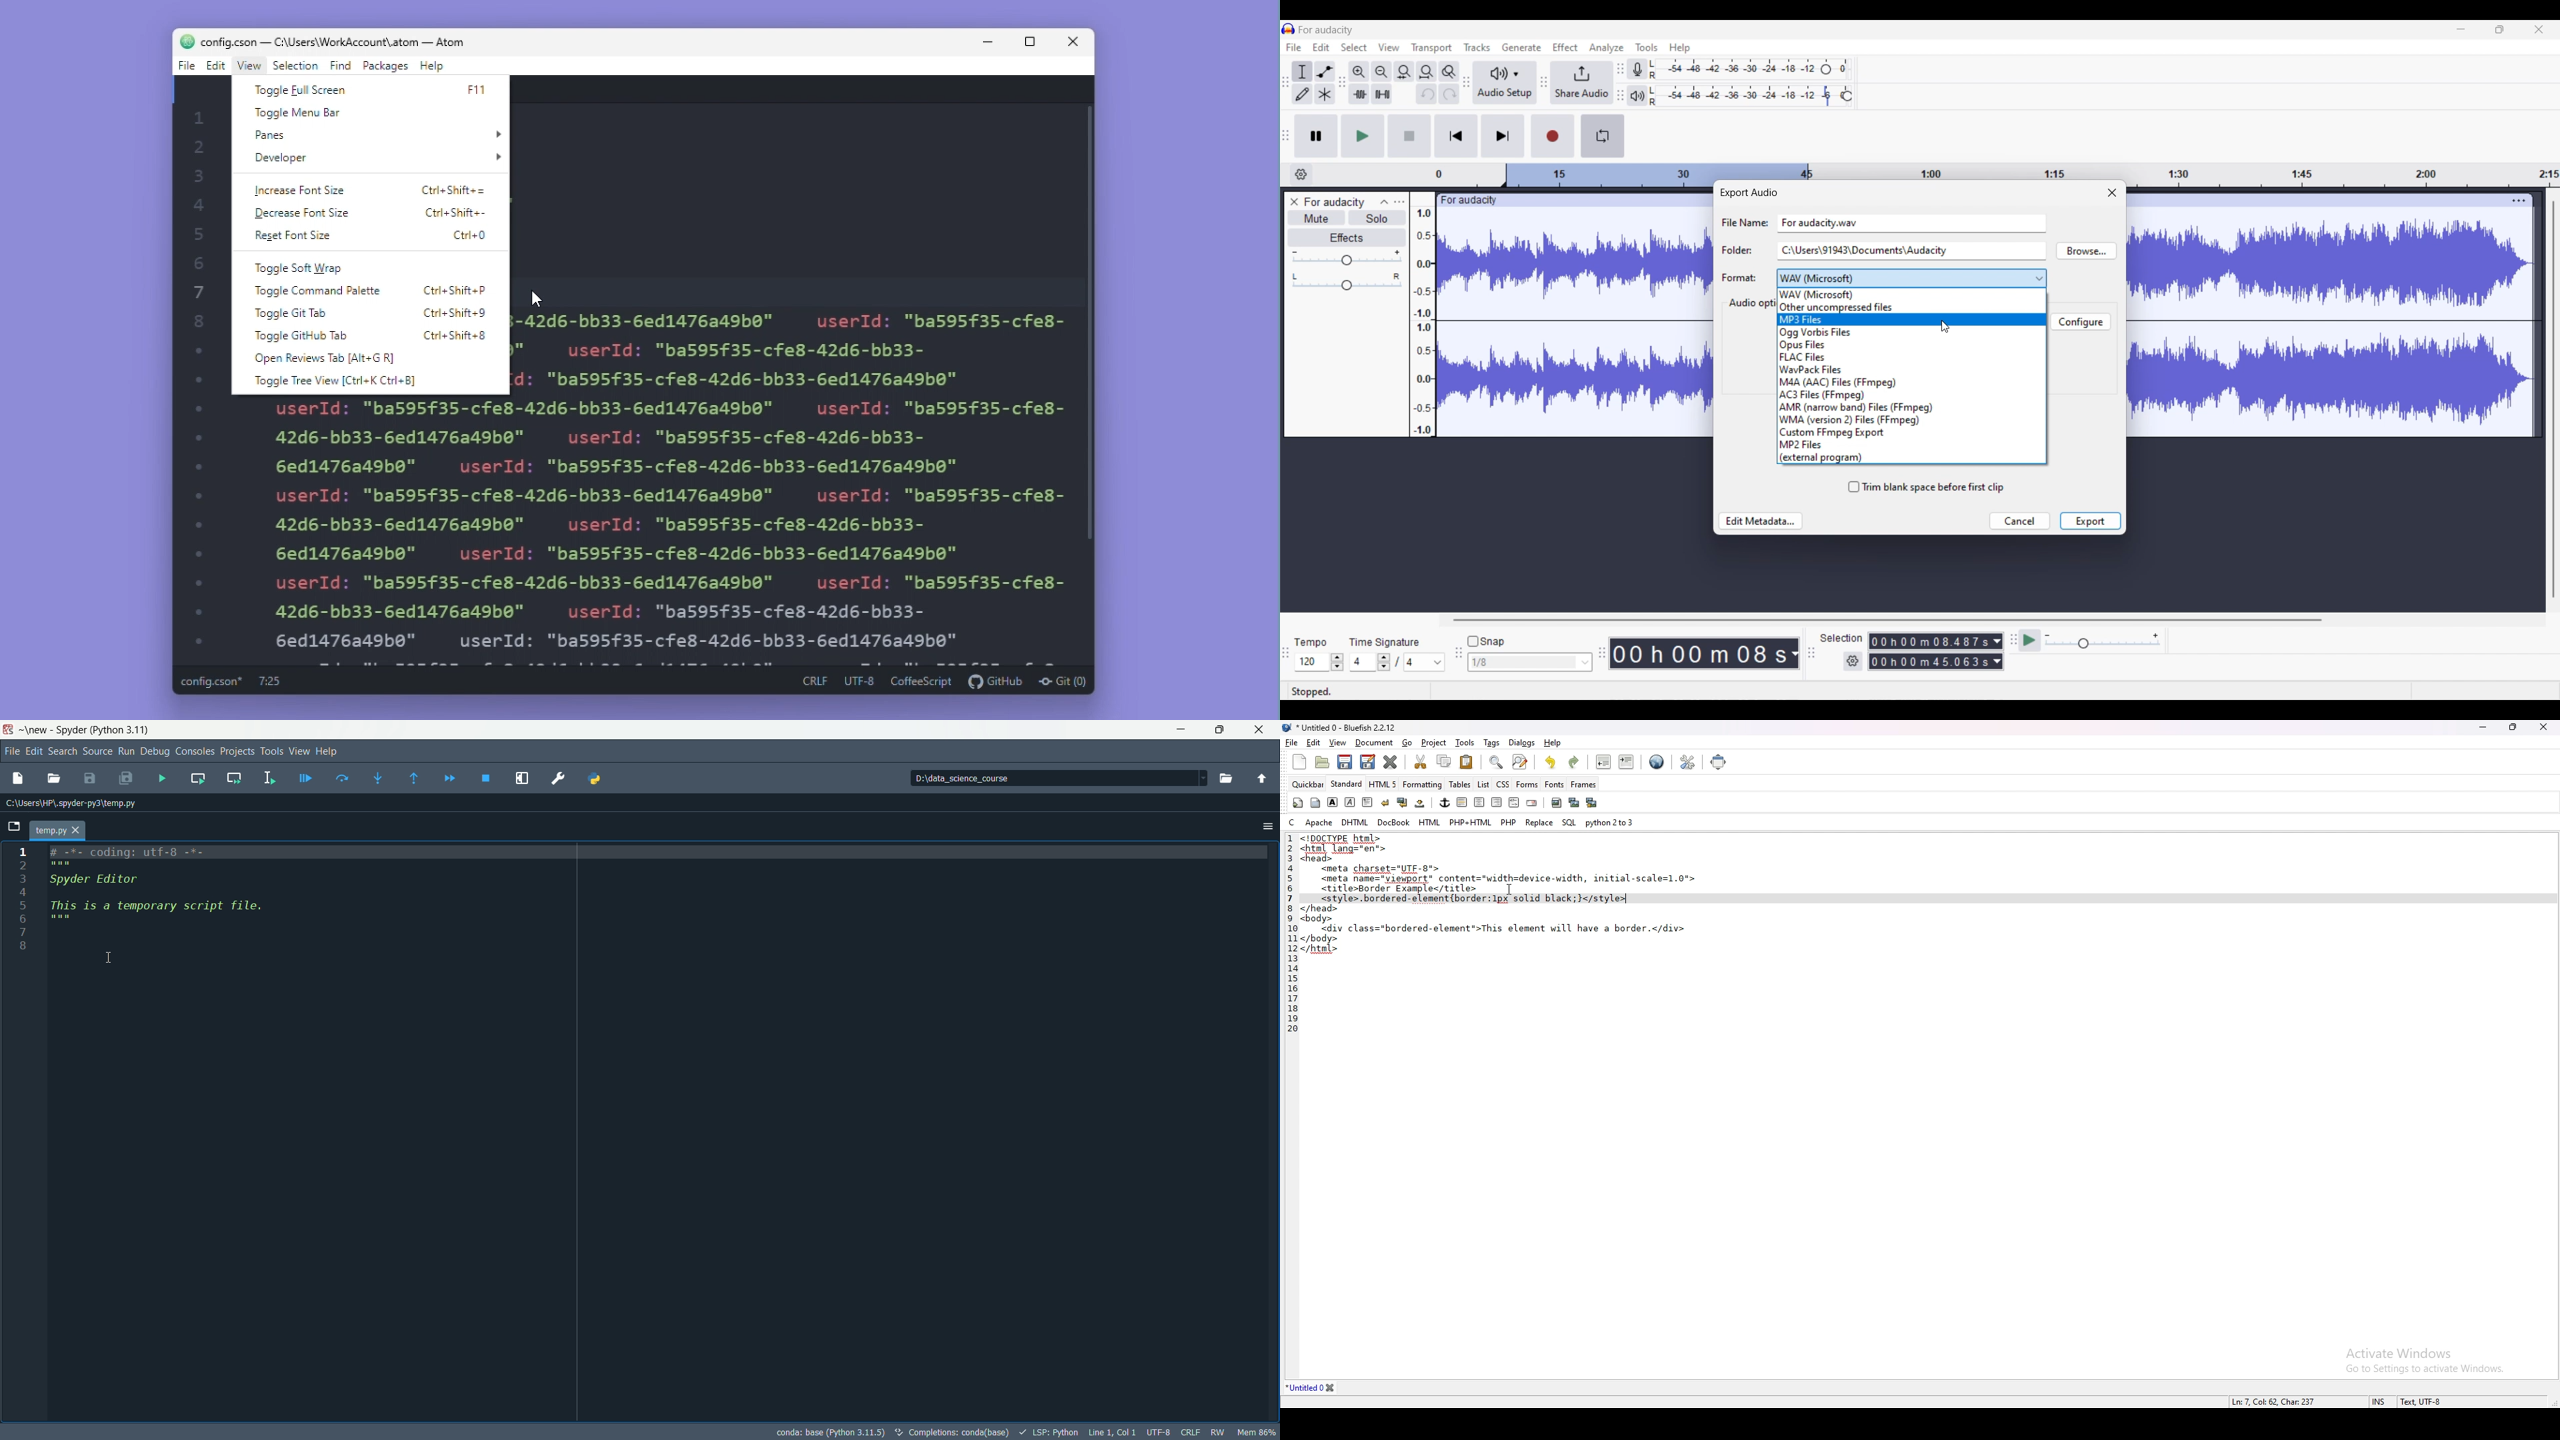 This screenshot has height=1456, width=2576. Describe the element at coordinates (557, 778) in the screenshot. I see `preferences` at that location.